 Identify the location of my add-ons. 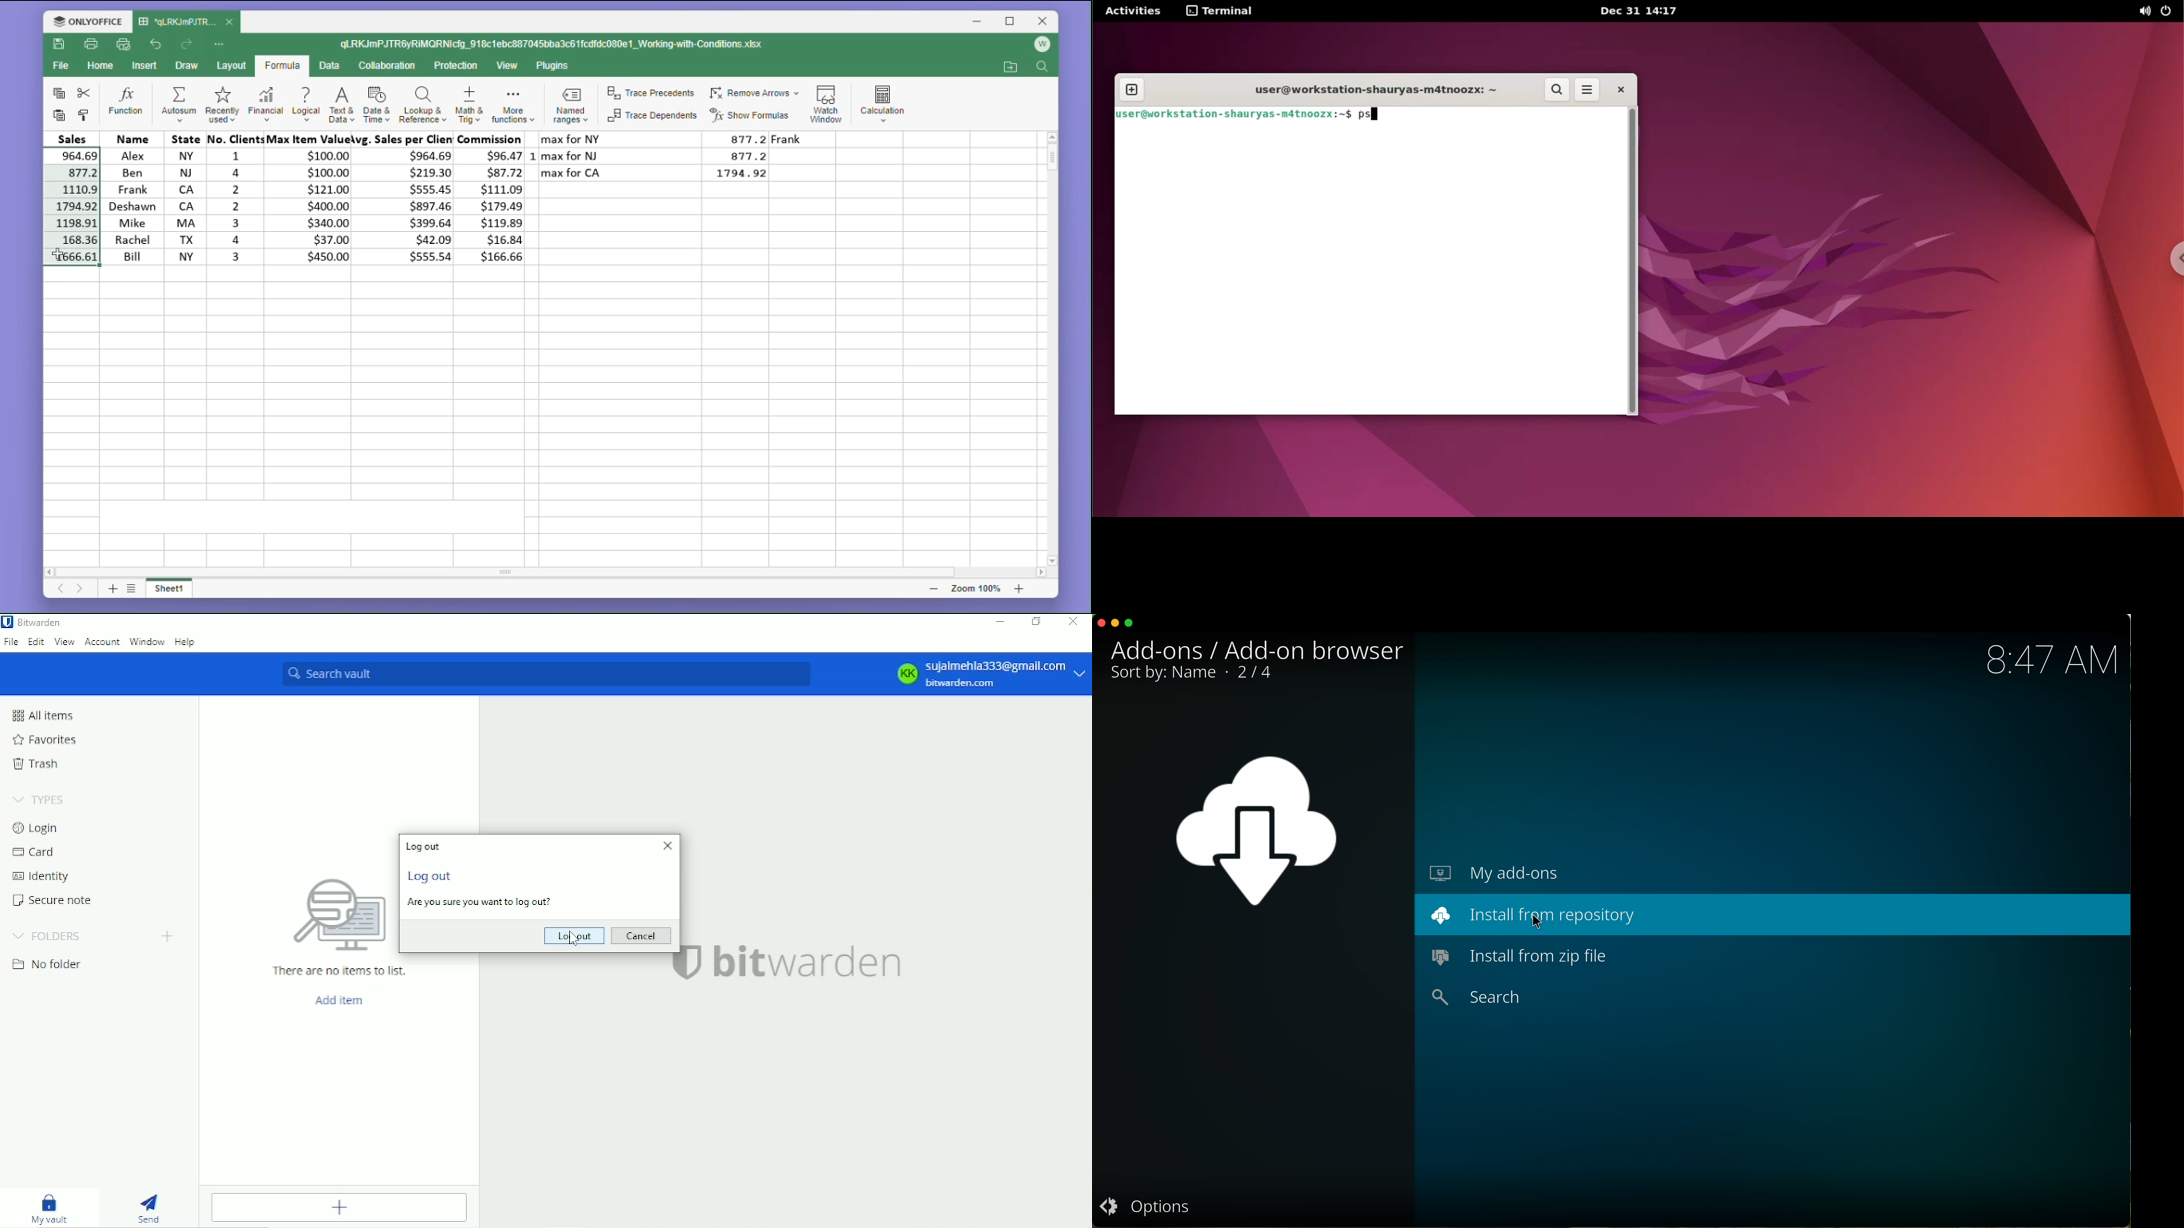
(1494, 874).